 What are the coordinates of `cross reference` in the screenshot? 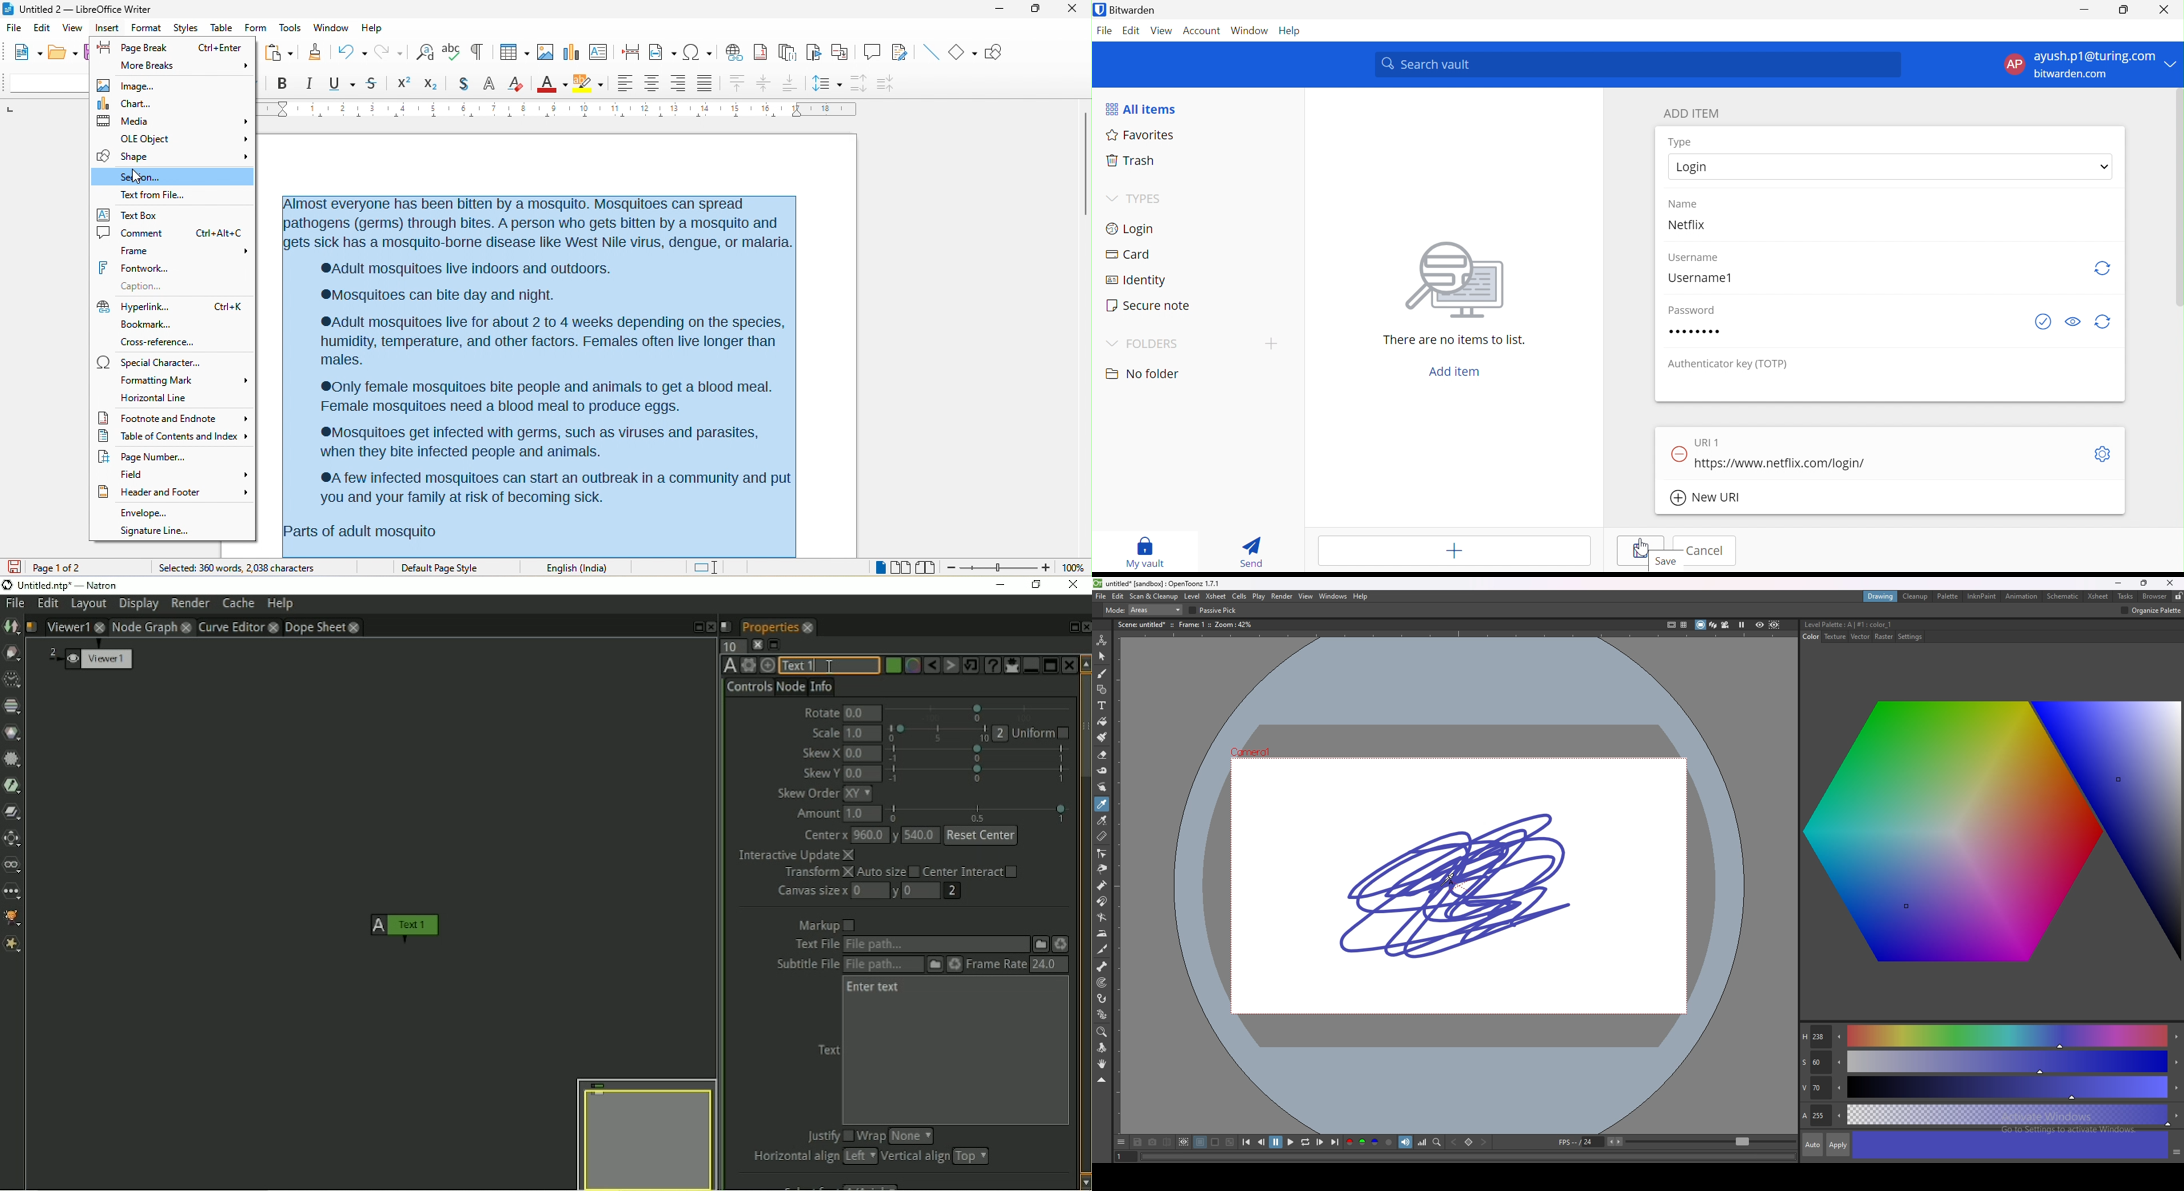 It's located at (840, 52).